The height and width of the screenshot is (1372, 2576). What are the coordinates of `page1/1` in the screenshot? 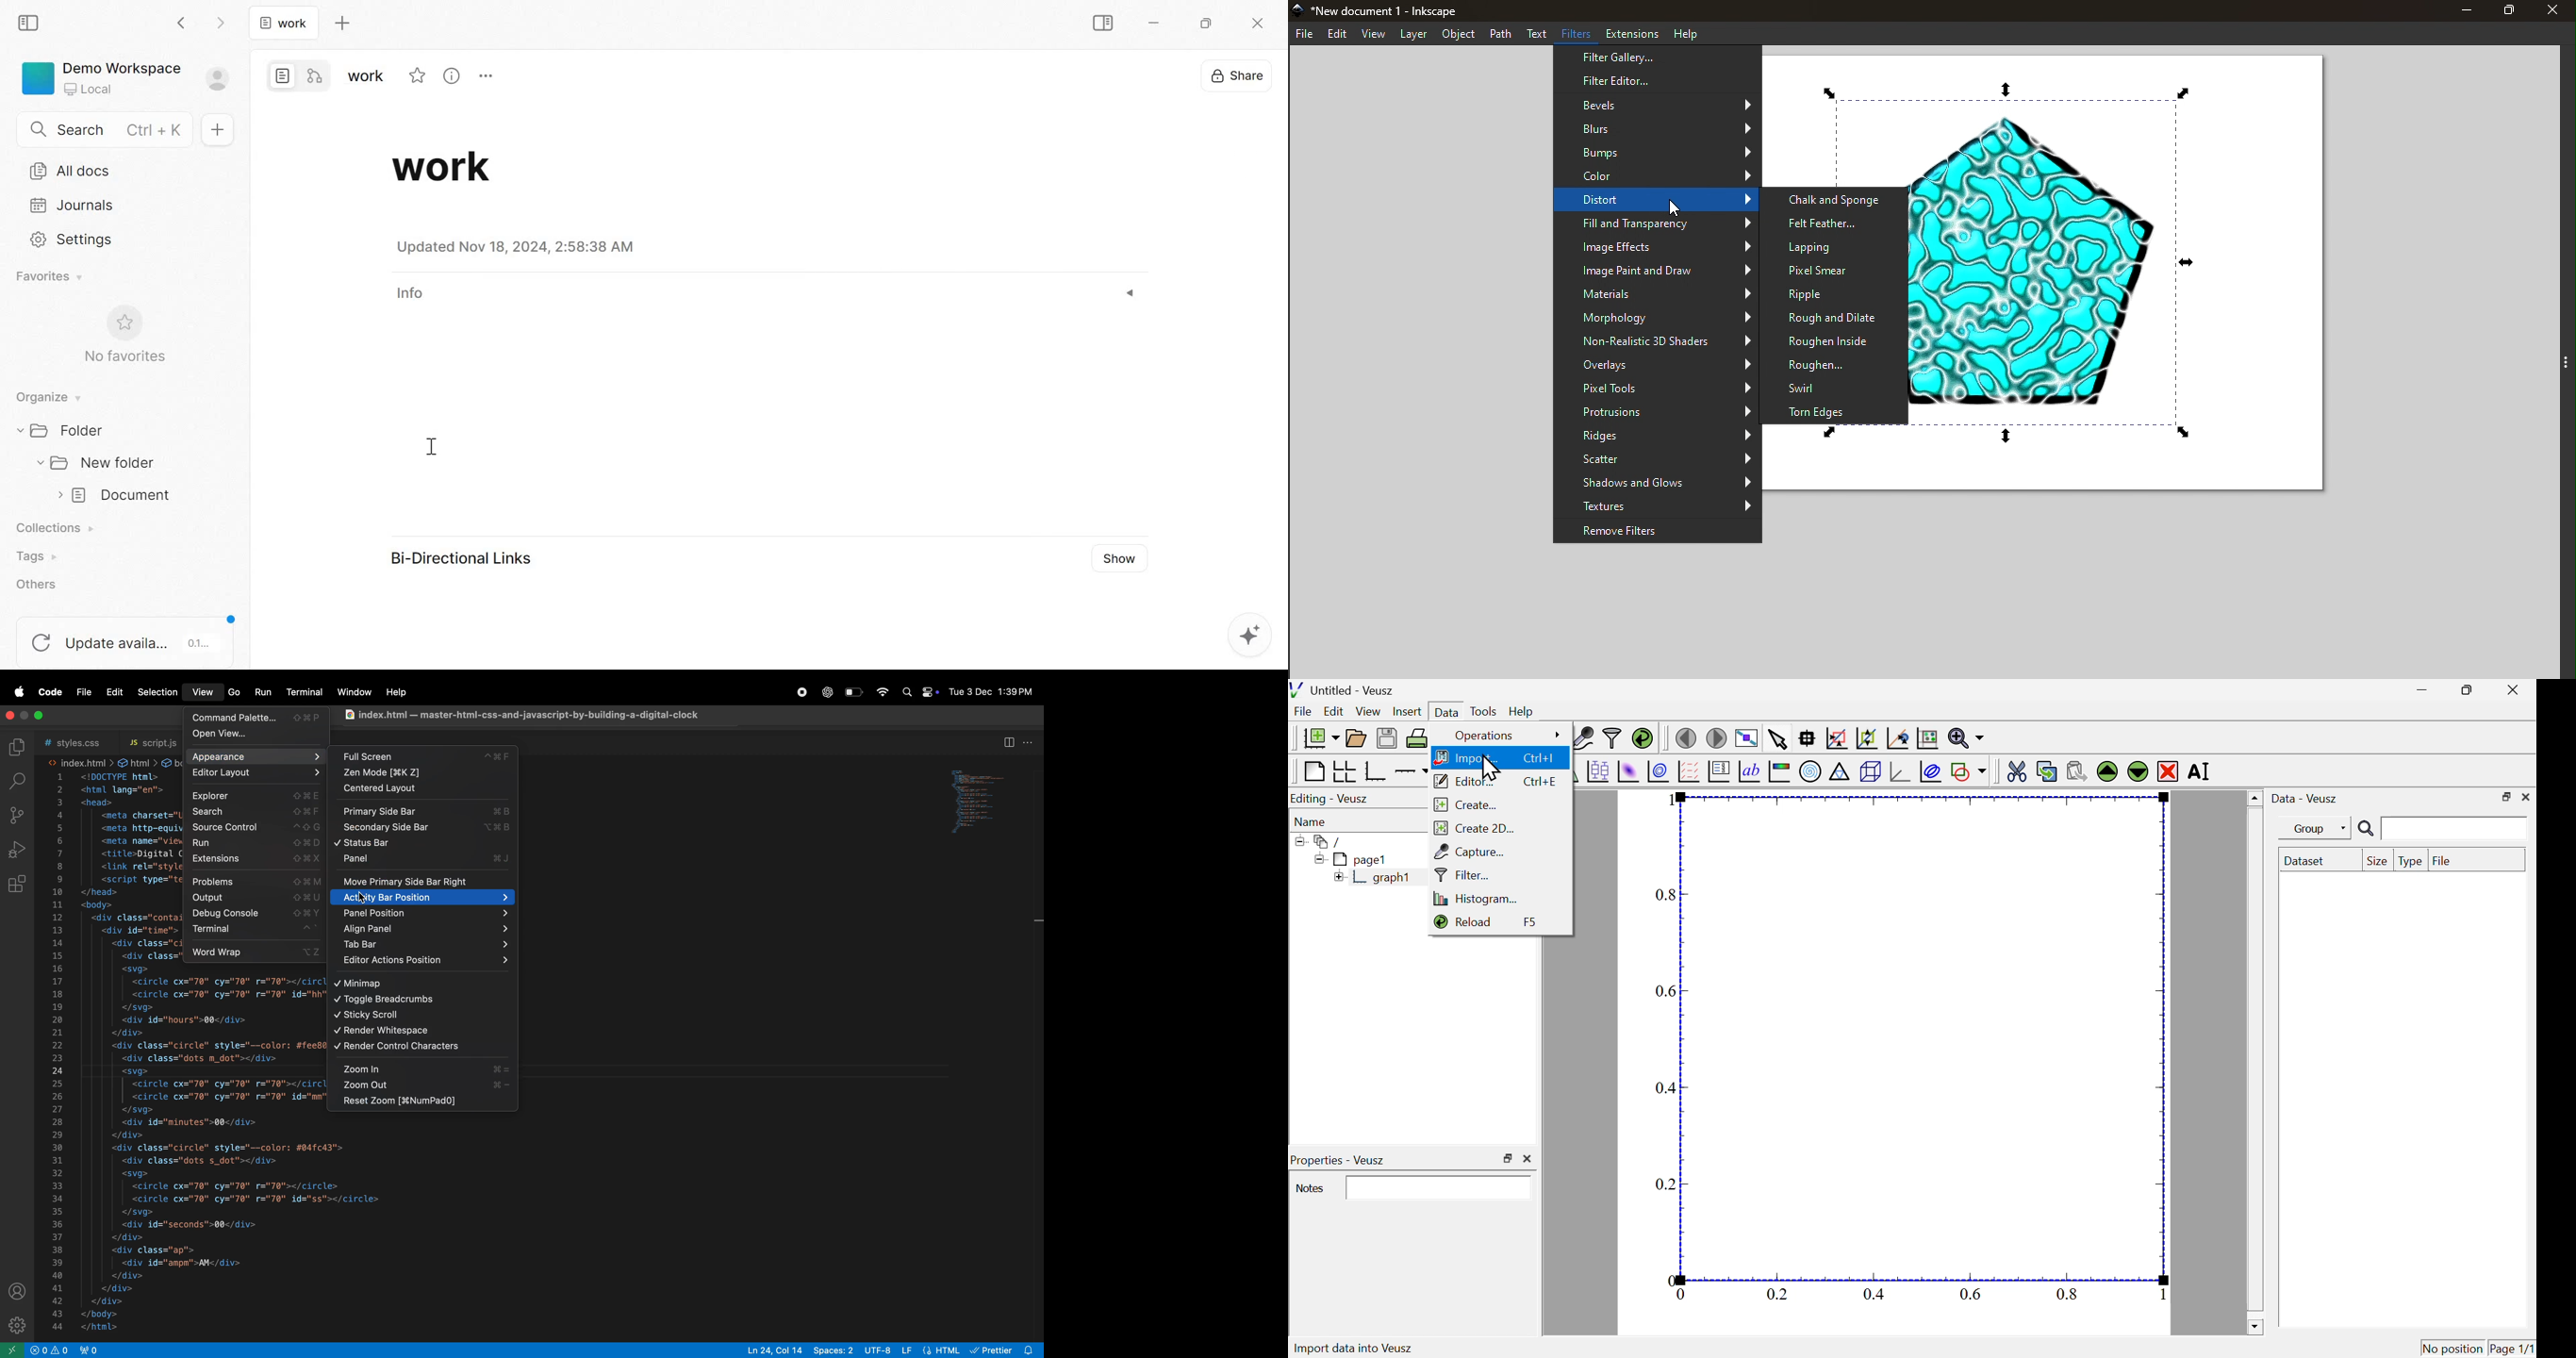 It's located at (2512, 1346).